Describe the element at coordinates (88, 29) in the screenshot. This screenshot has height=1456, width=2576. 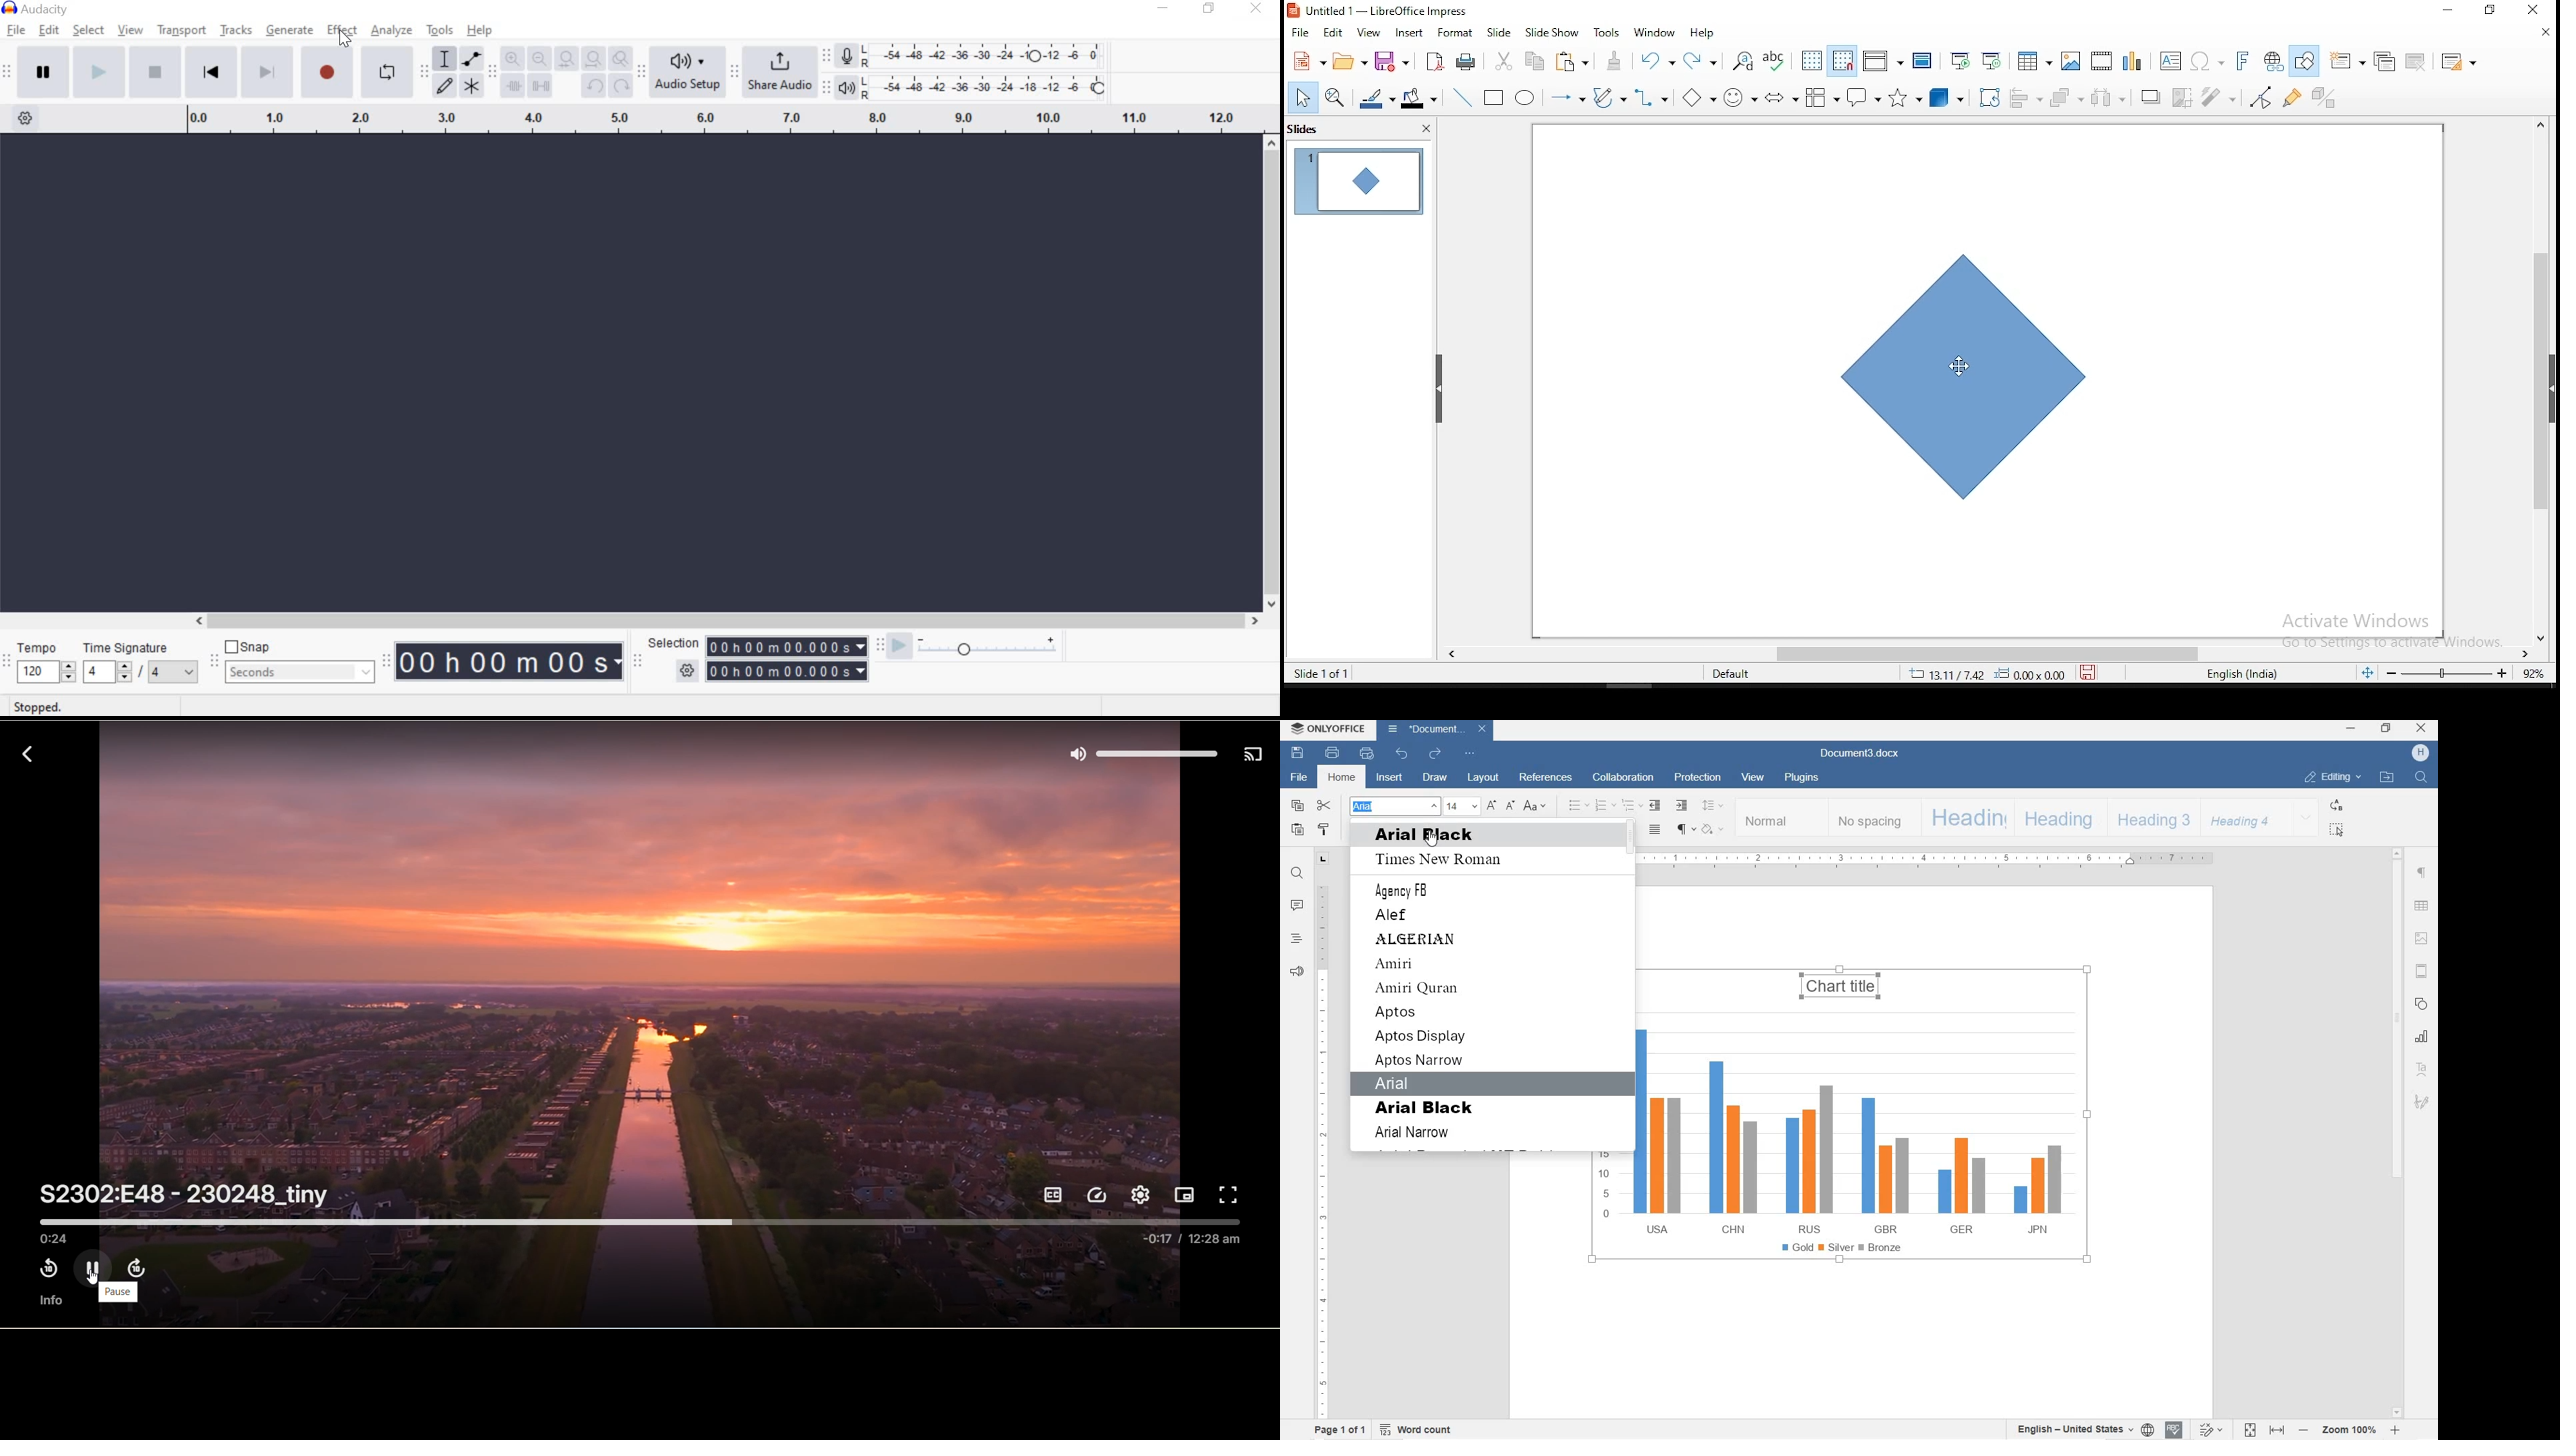
I see `select` at that location.